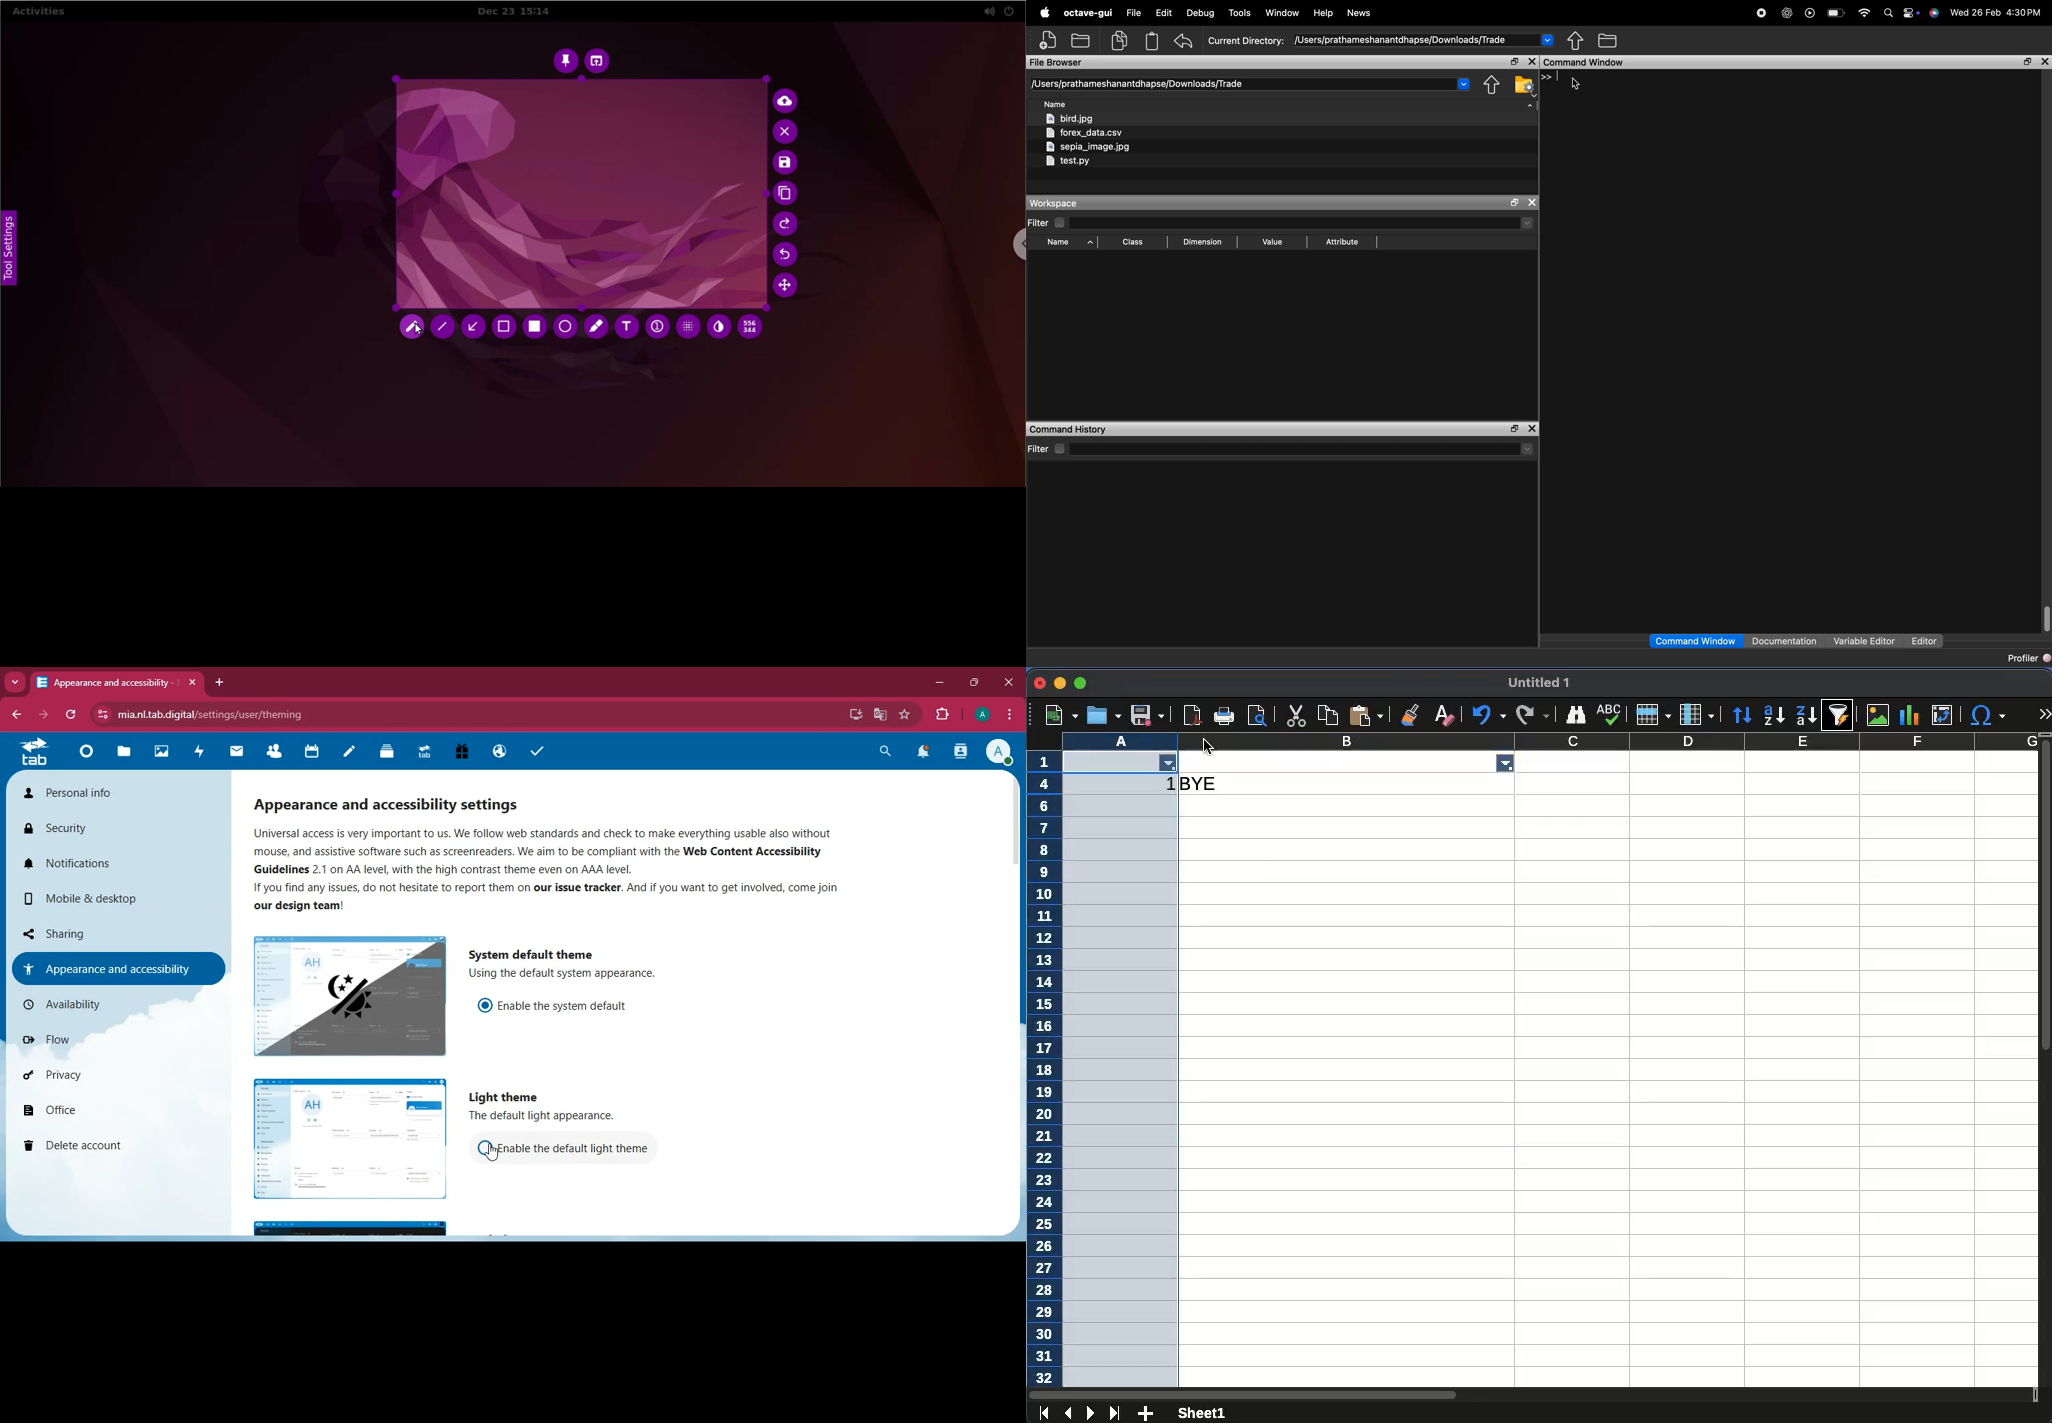 This screenshot has height=1428, width=2072. Describe the element at coordinates (596, 327) in the screenshot. I see `marker tool` at that location.